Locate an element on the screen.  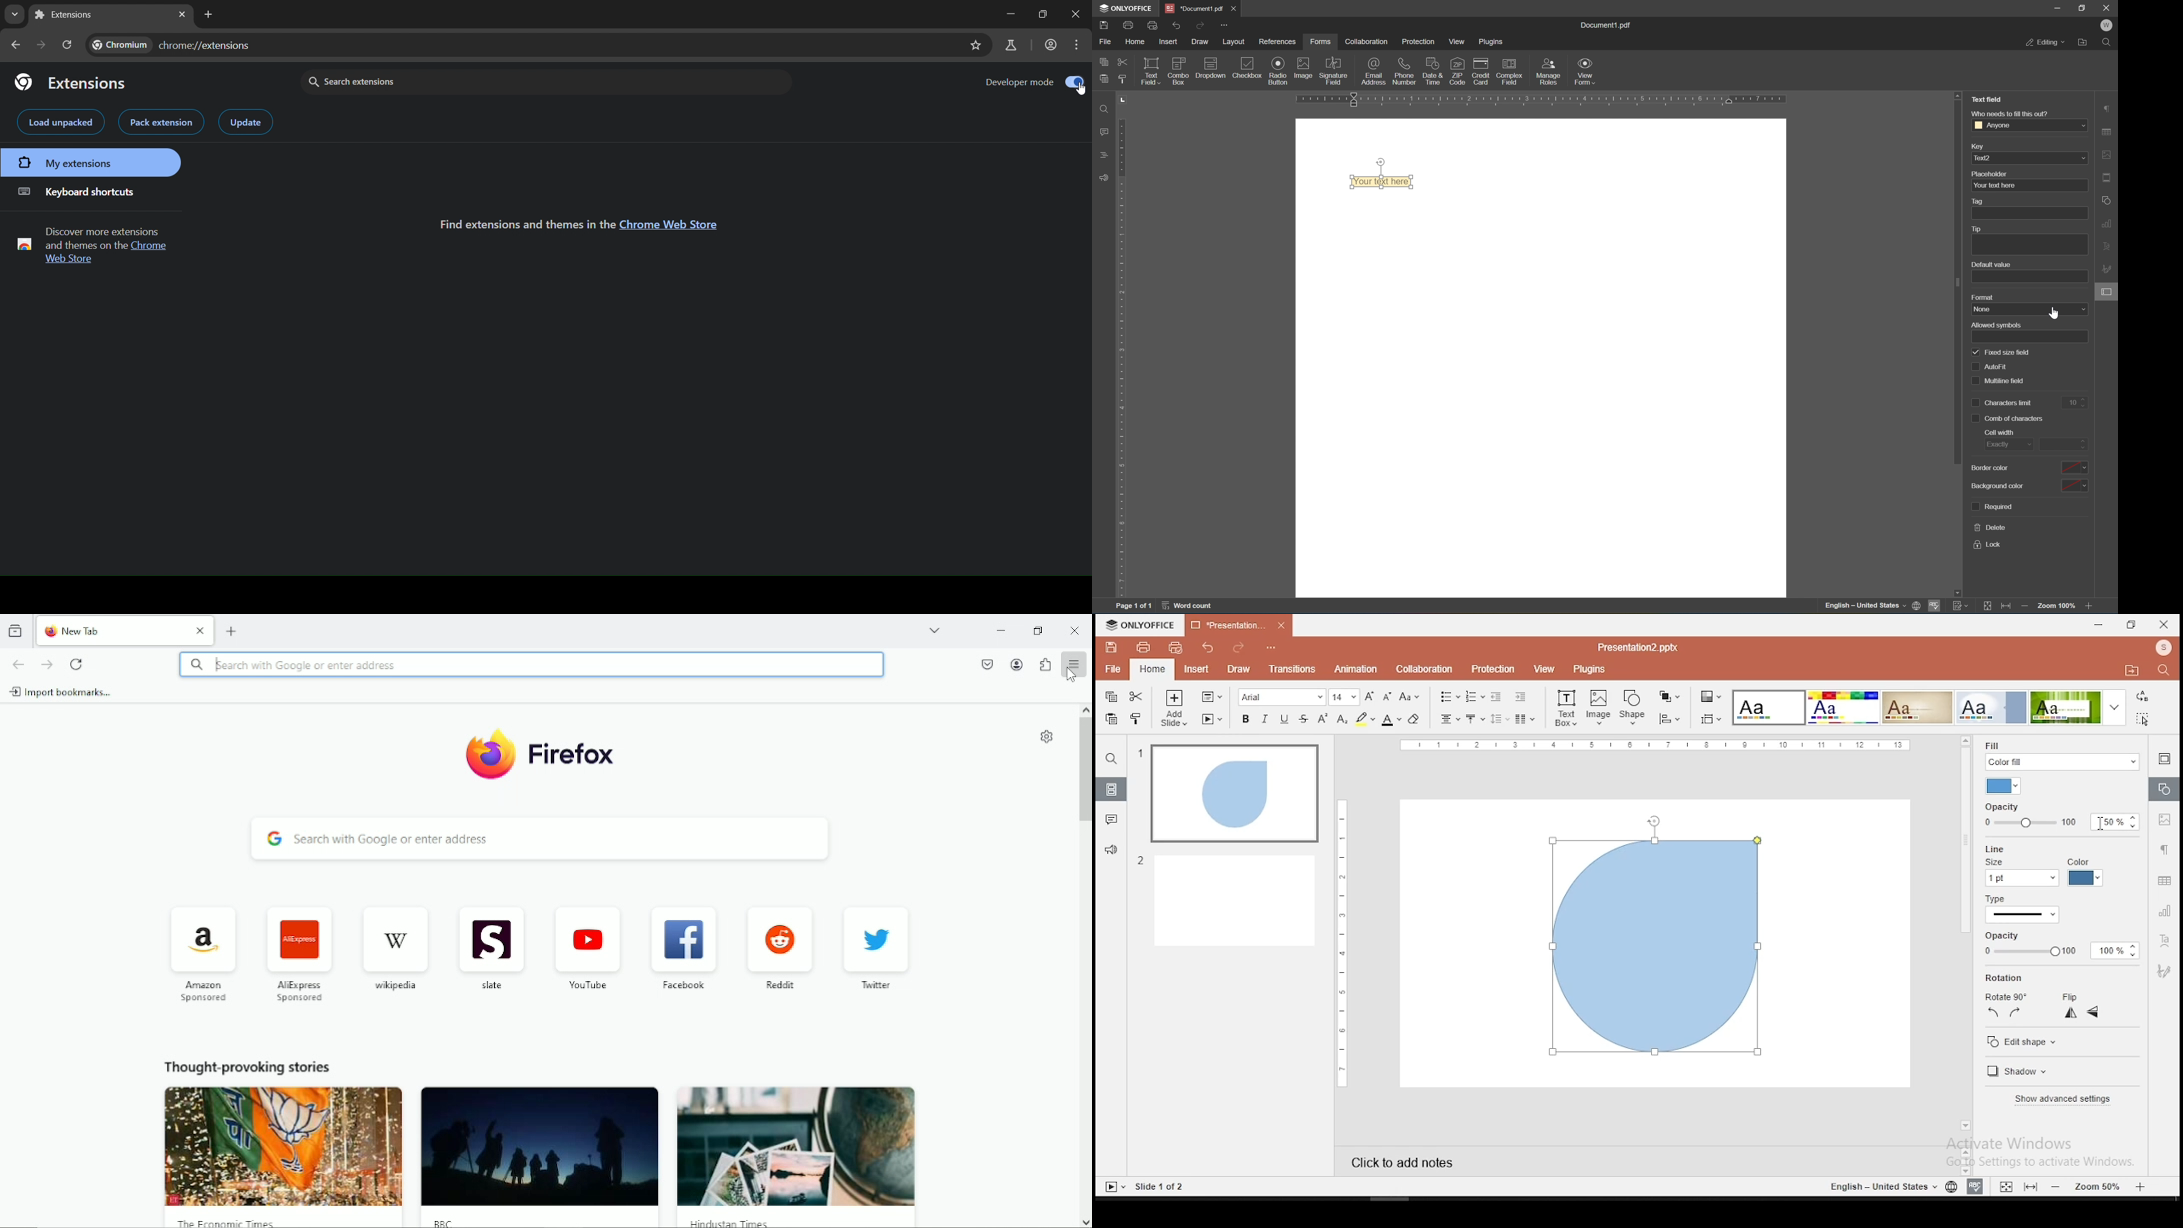
Discover more extensions and themes on the Chrome Web Store is located at coordinates (98, 242).